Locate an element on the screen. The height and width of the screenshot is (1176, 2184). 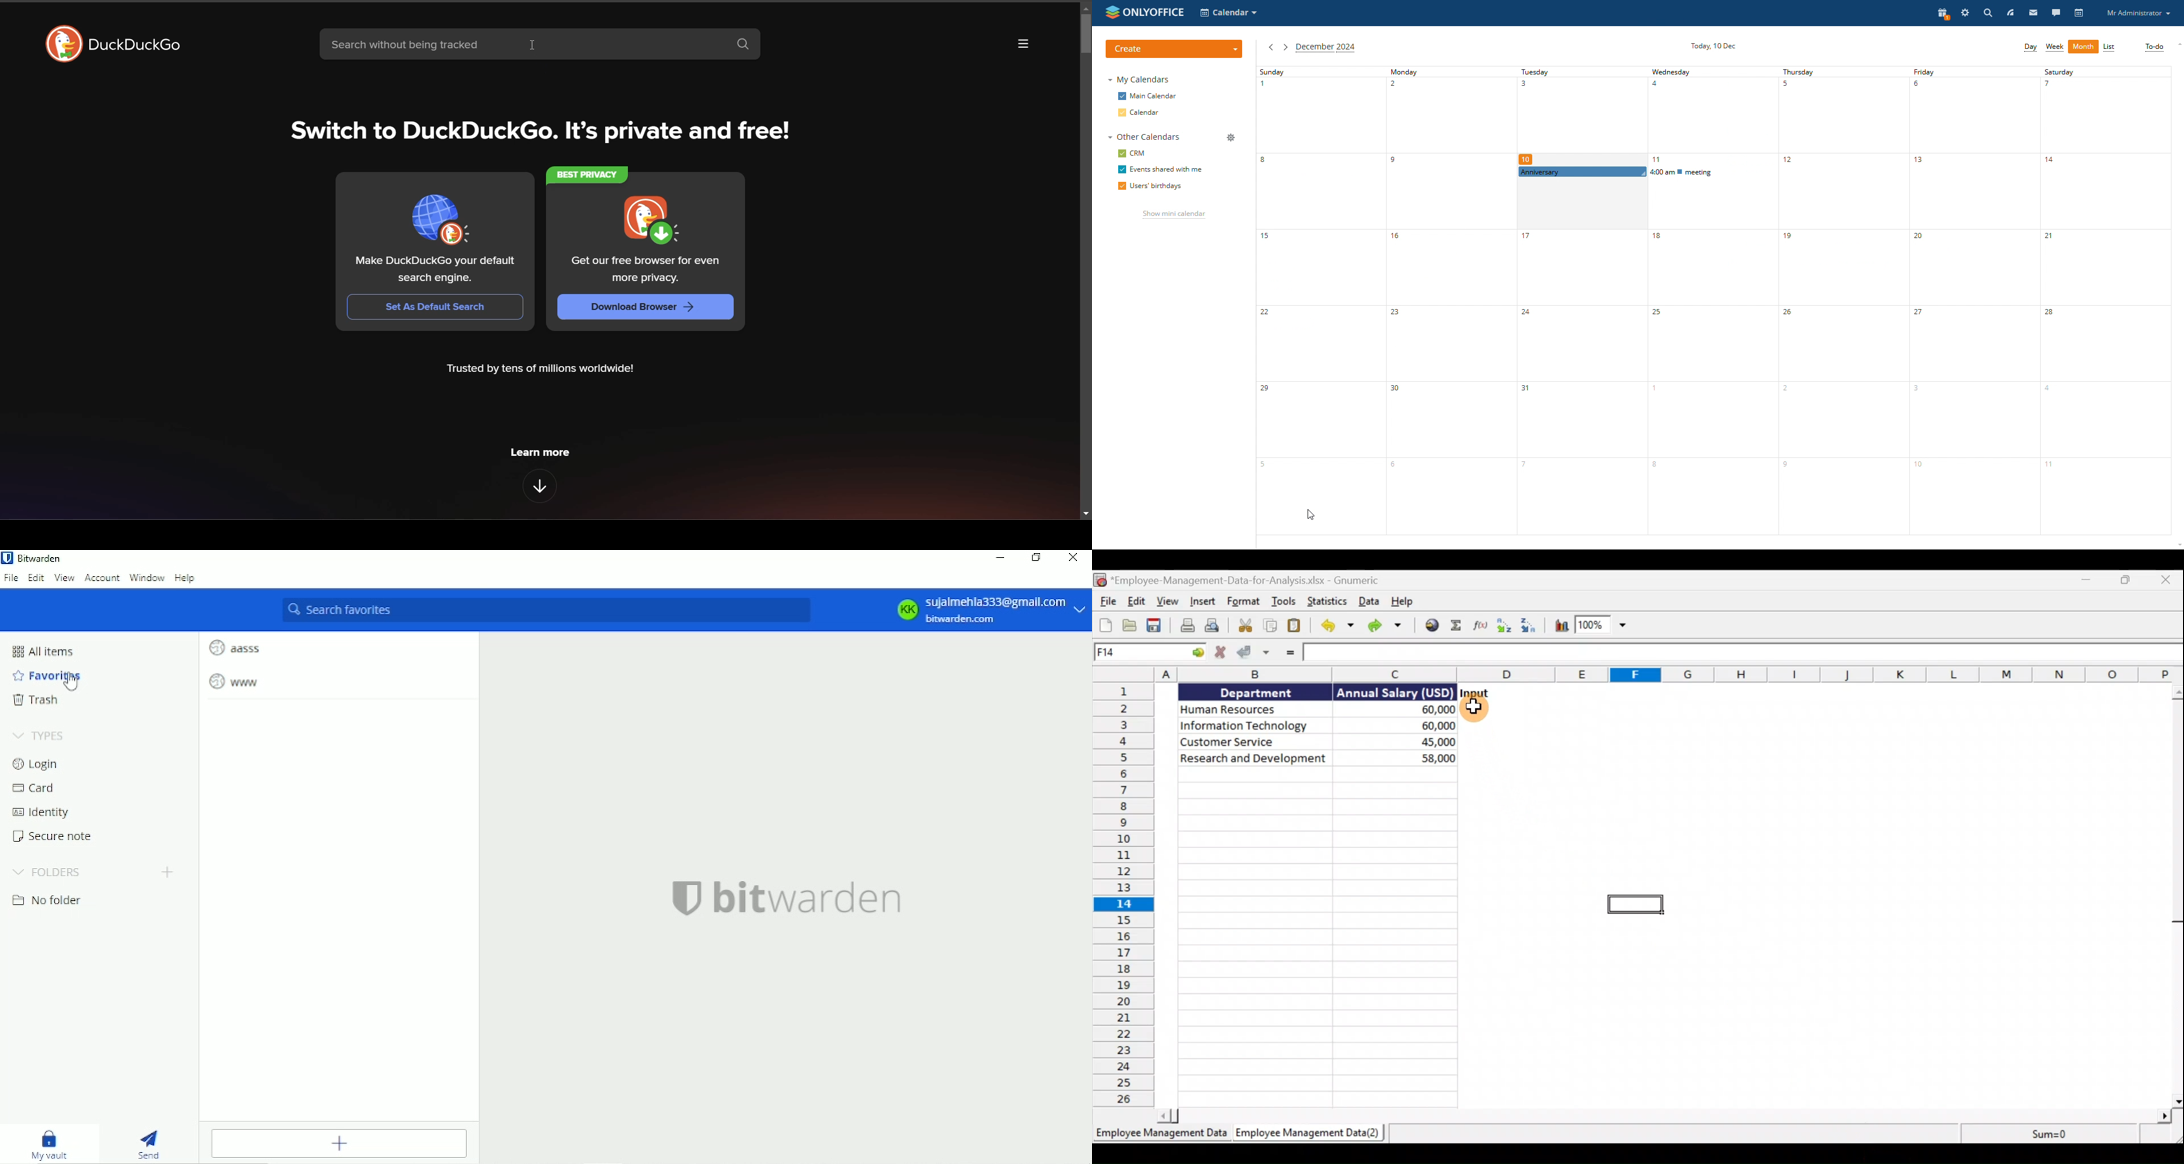
Insert hyperlink is located at coordinates (1431, 626).